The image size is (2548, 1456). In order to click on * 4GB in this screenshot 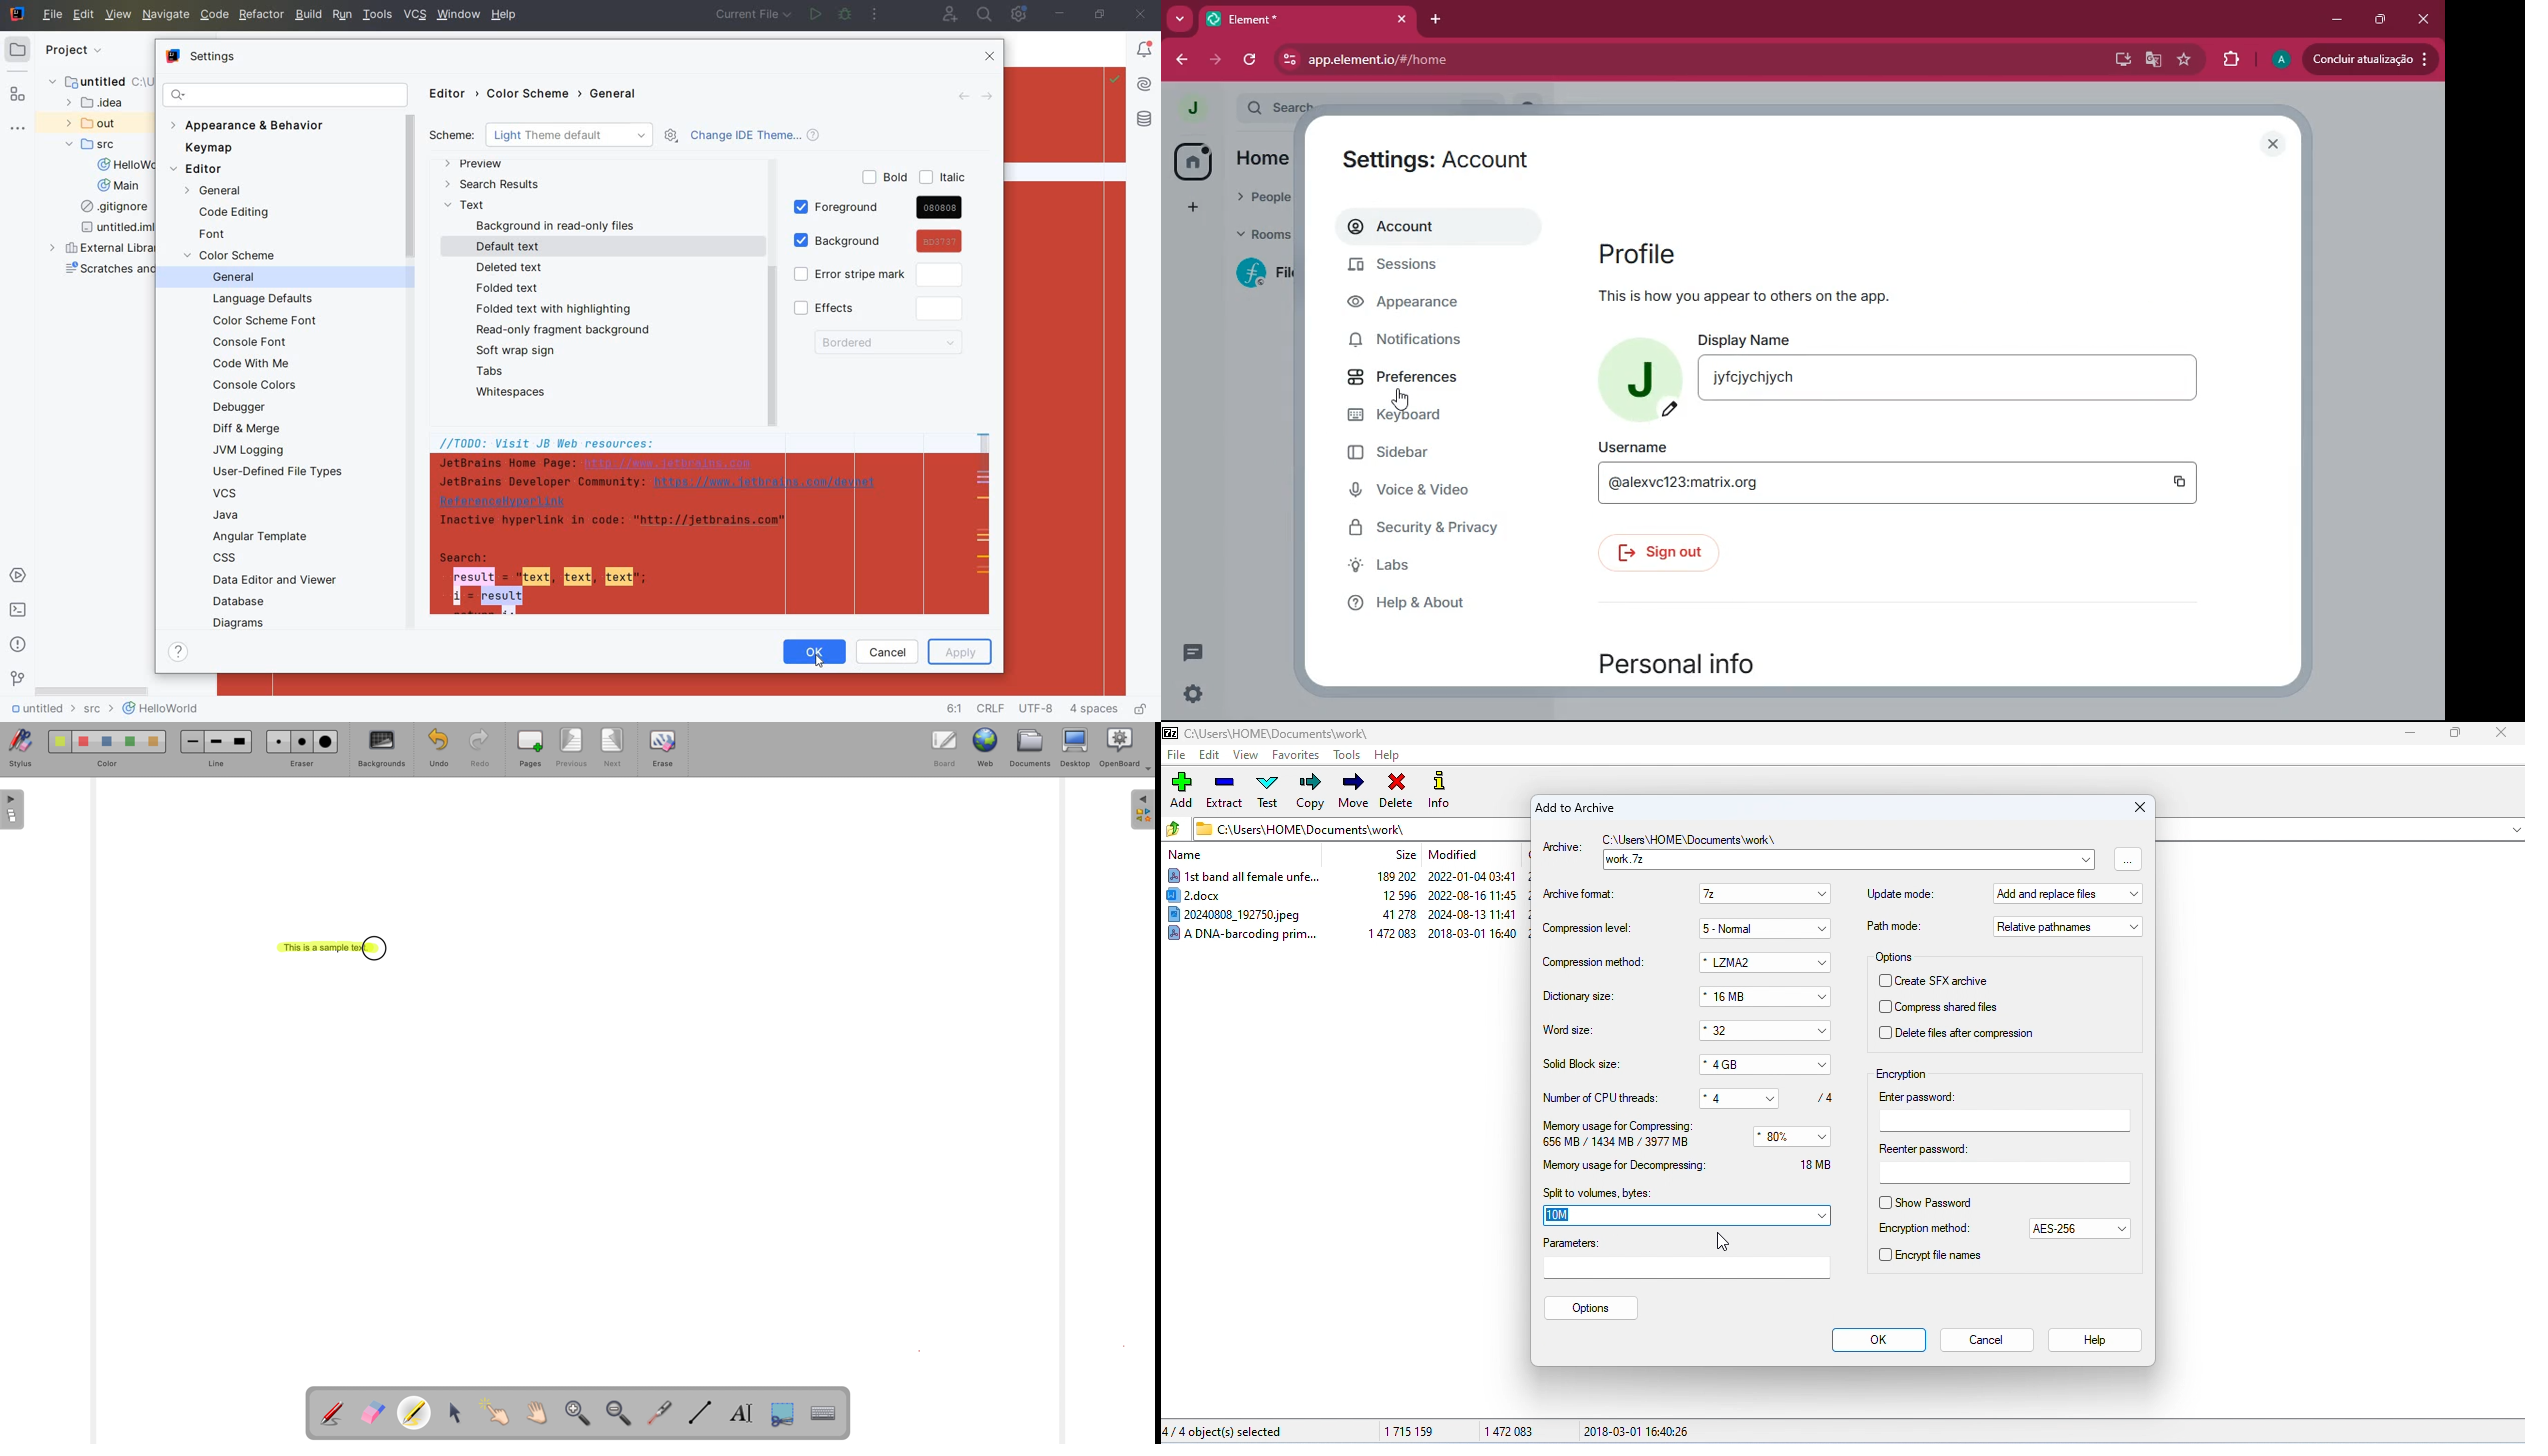, I will do `click(1753, 1065)`.